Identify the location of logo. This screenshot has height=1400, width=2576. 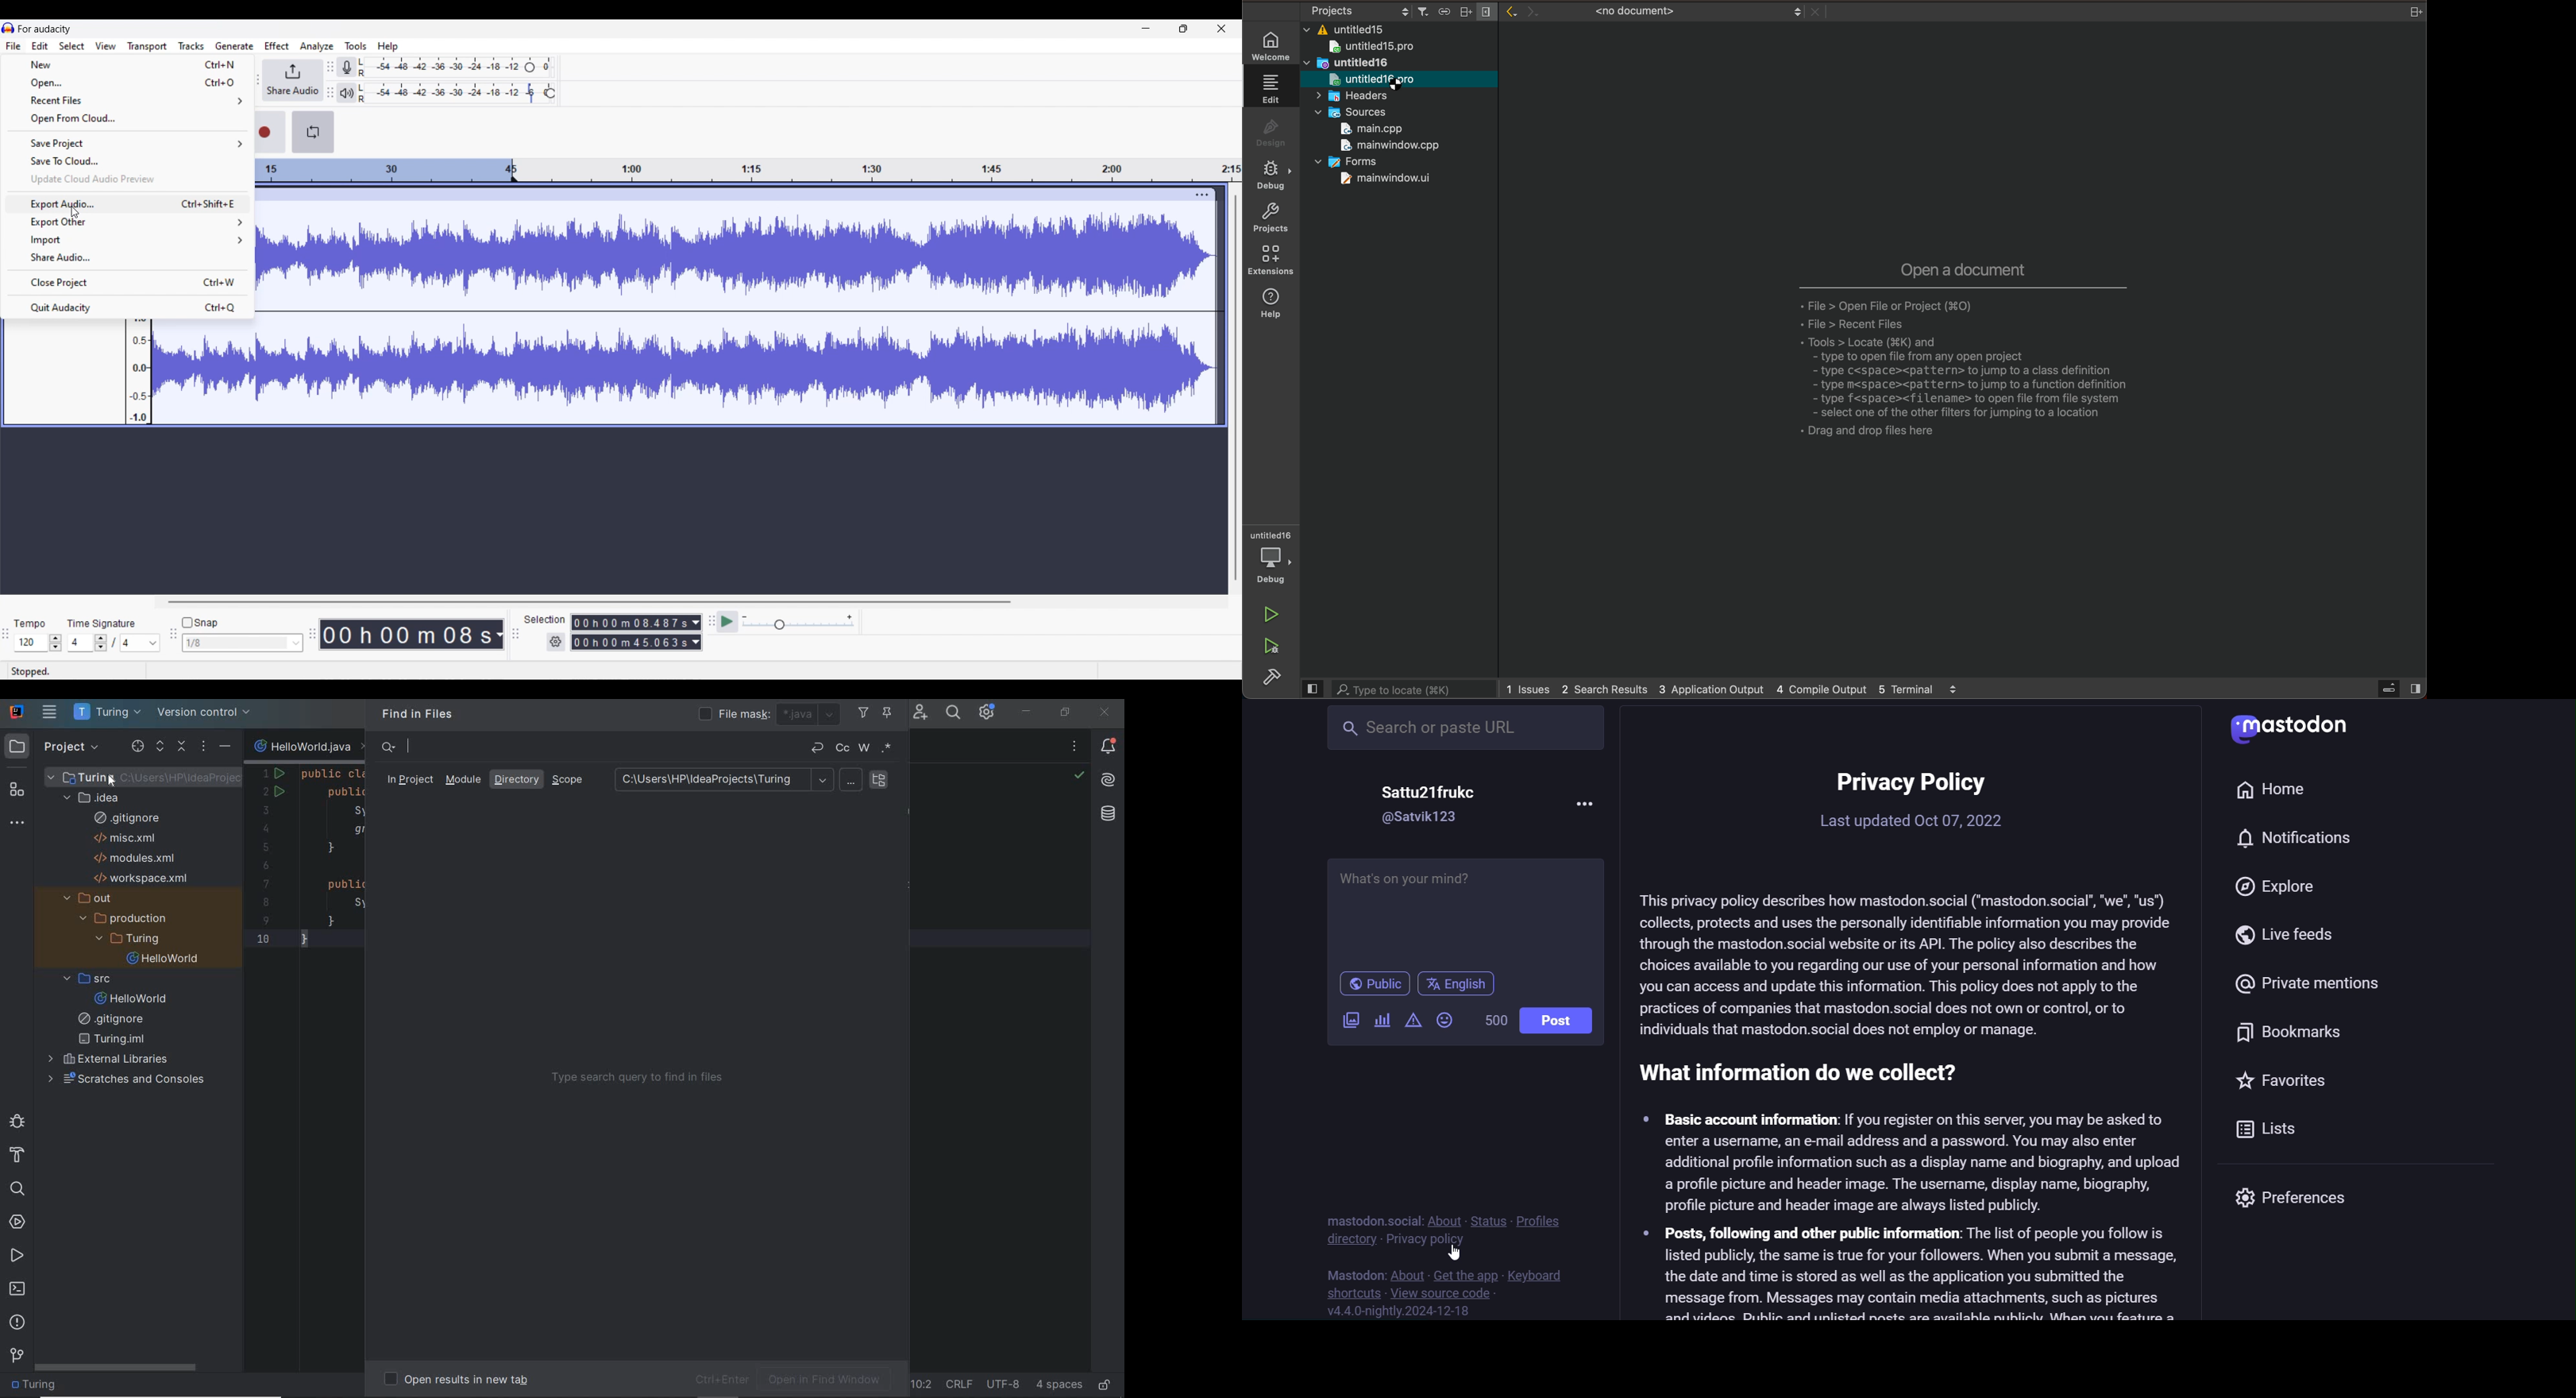
(2301, 728).